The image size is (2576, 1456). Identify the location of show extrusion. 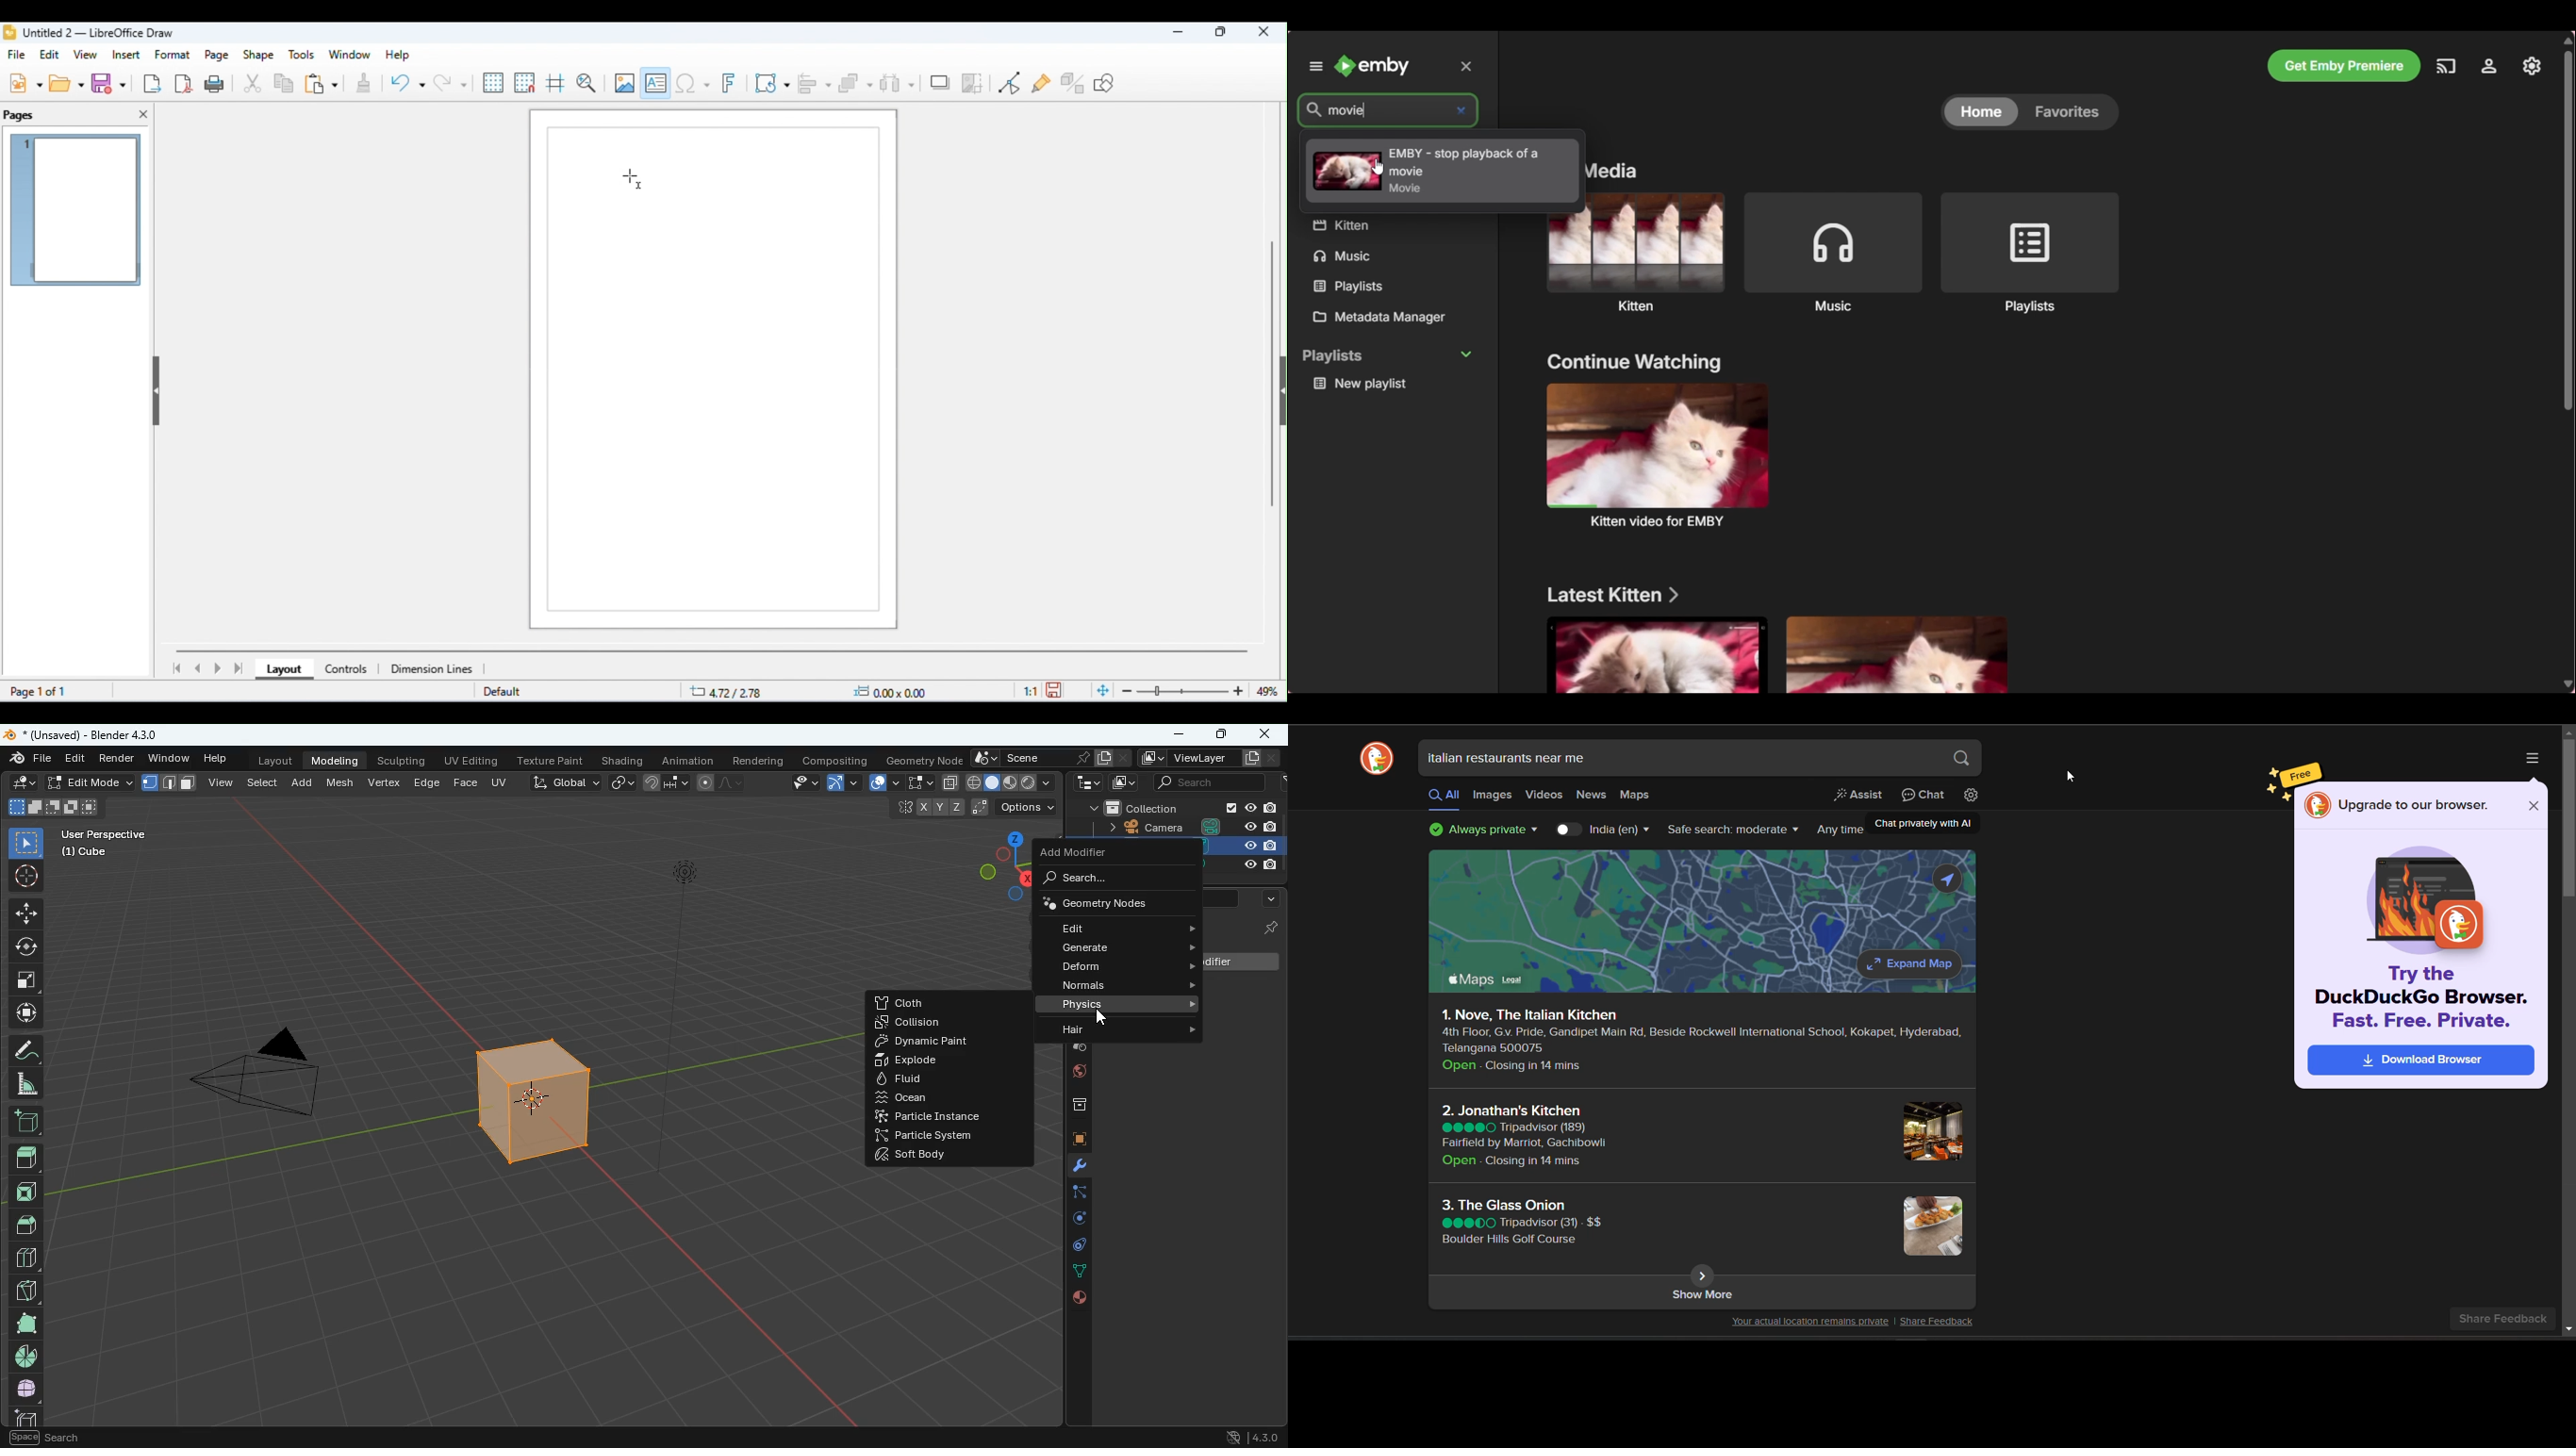
(1074, 82).